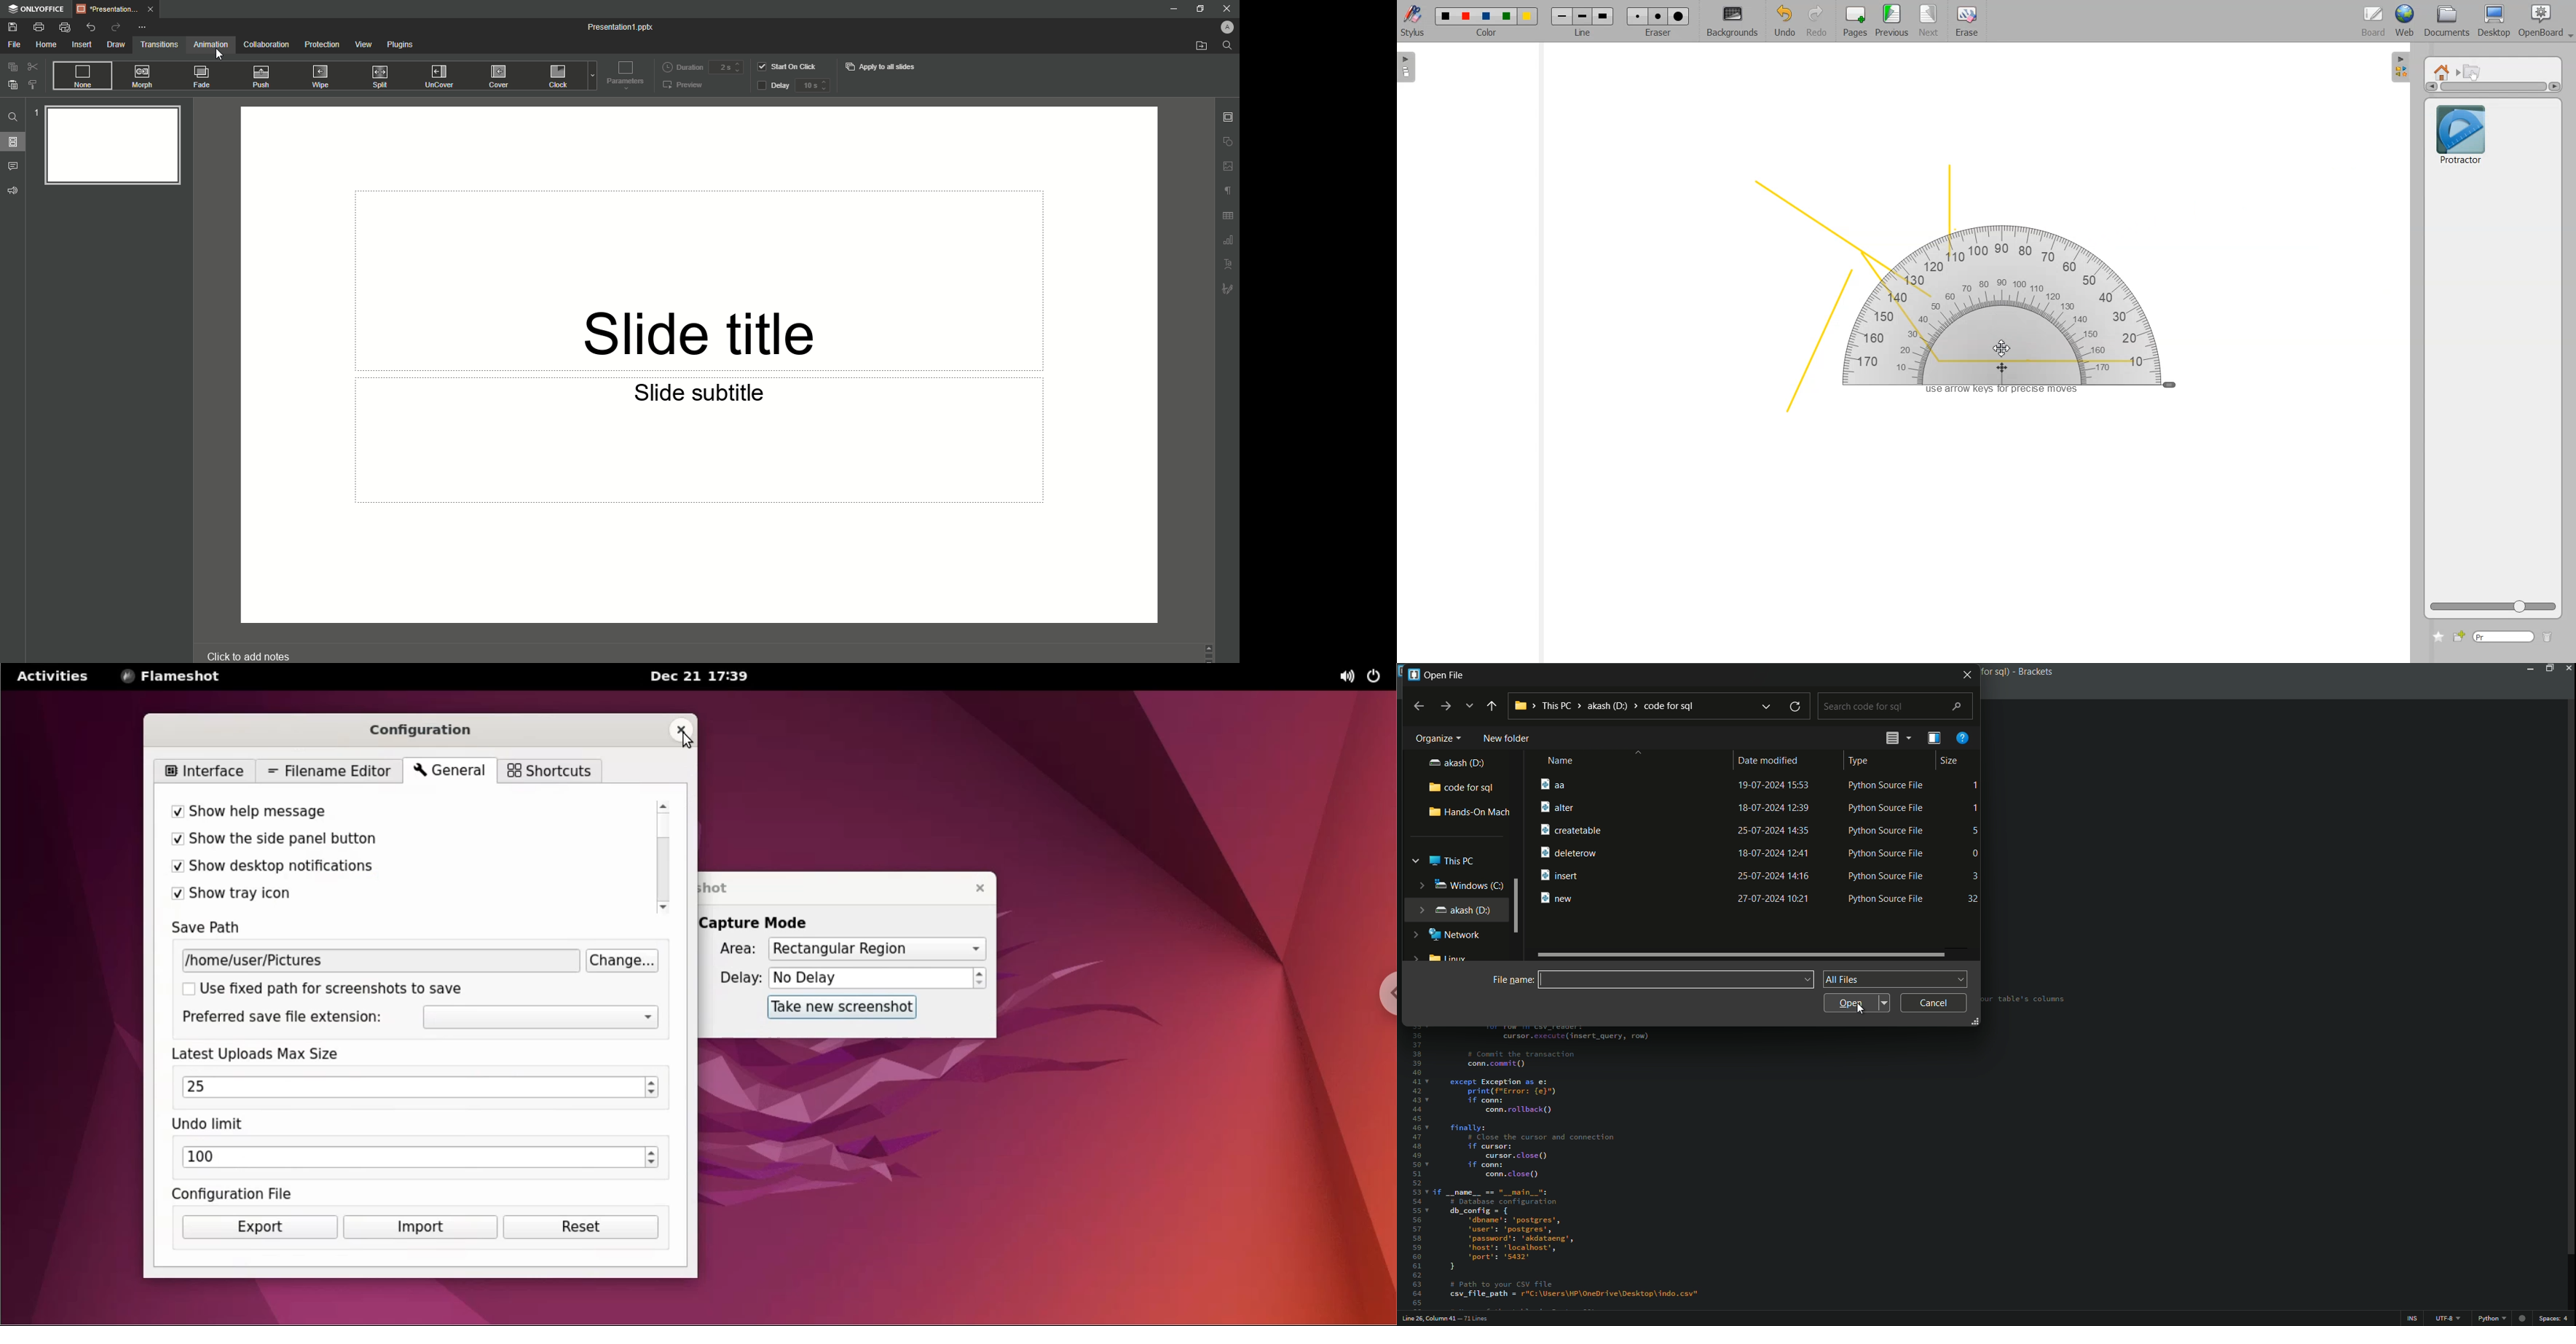 The height and width of the screenshot is (1344, 2576). I want to click on eraser, so click(1656, 36).